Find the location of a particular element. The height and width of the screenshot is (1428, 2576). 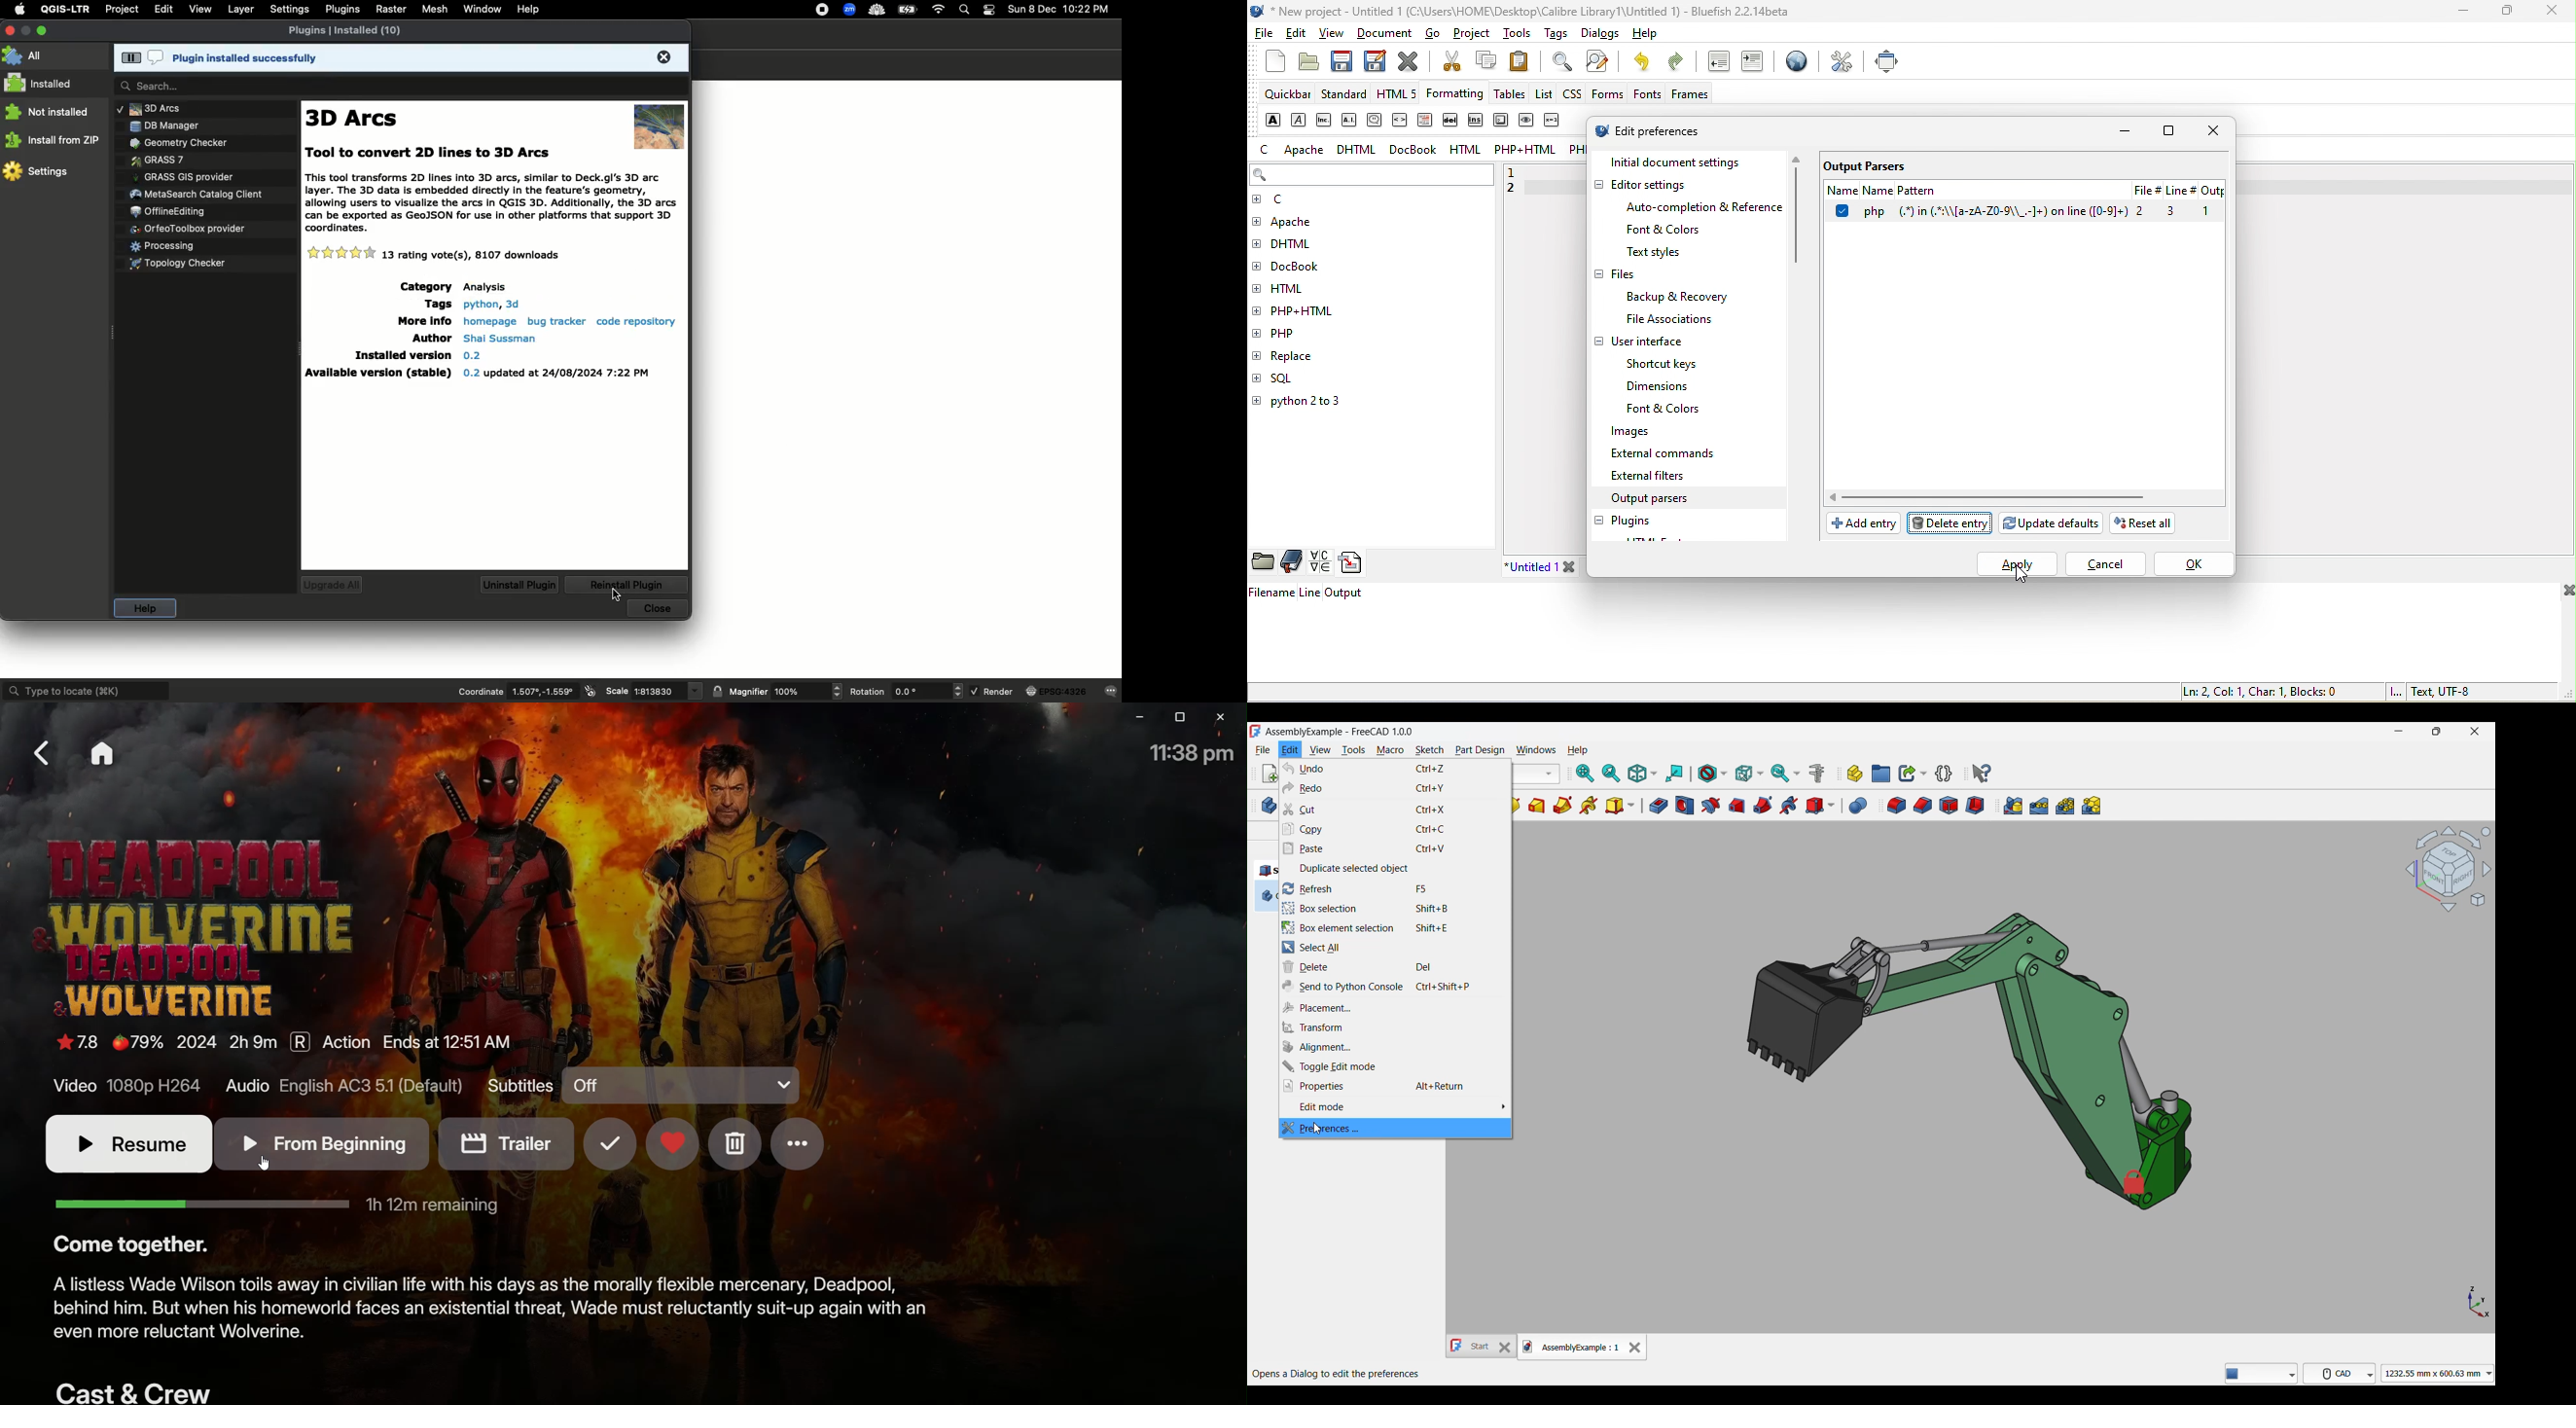

cursor is located at coordinates (618, 596).